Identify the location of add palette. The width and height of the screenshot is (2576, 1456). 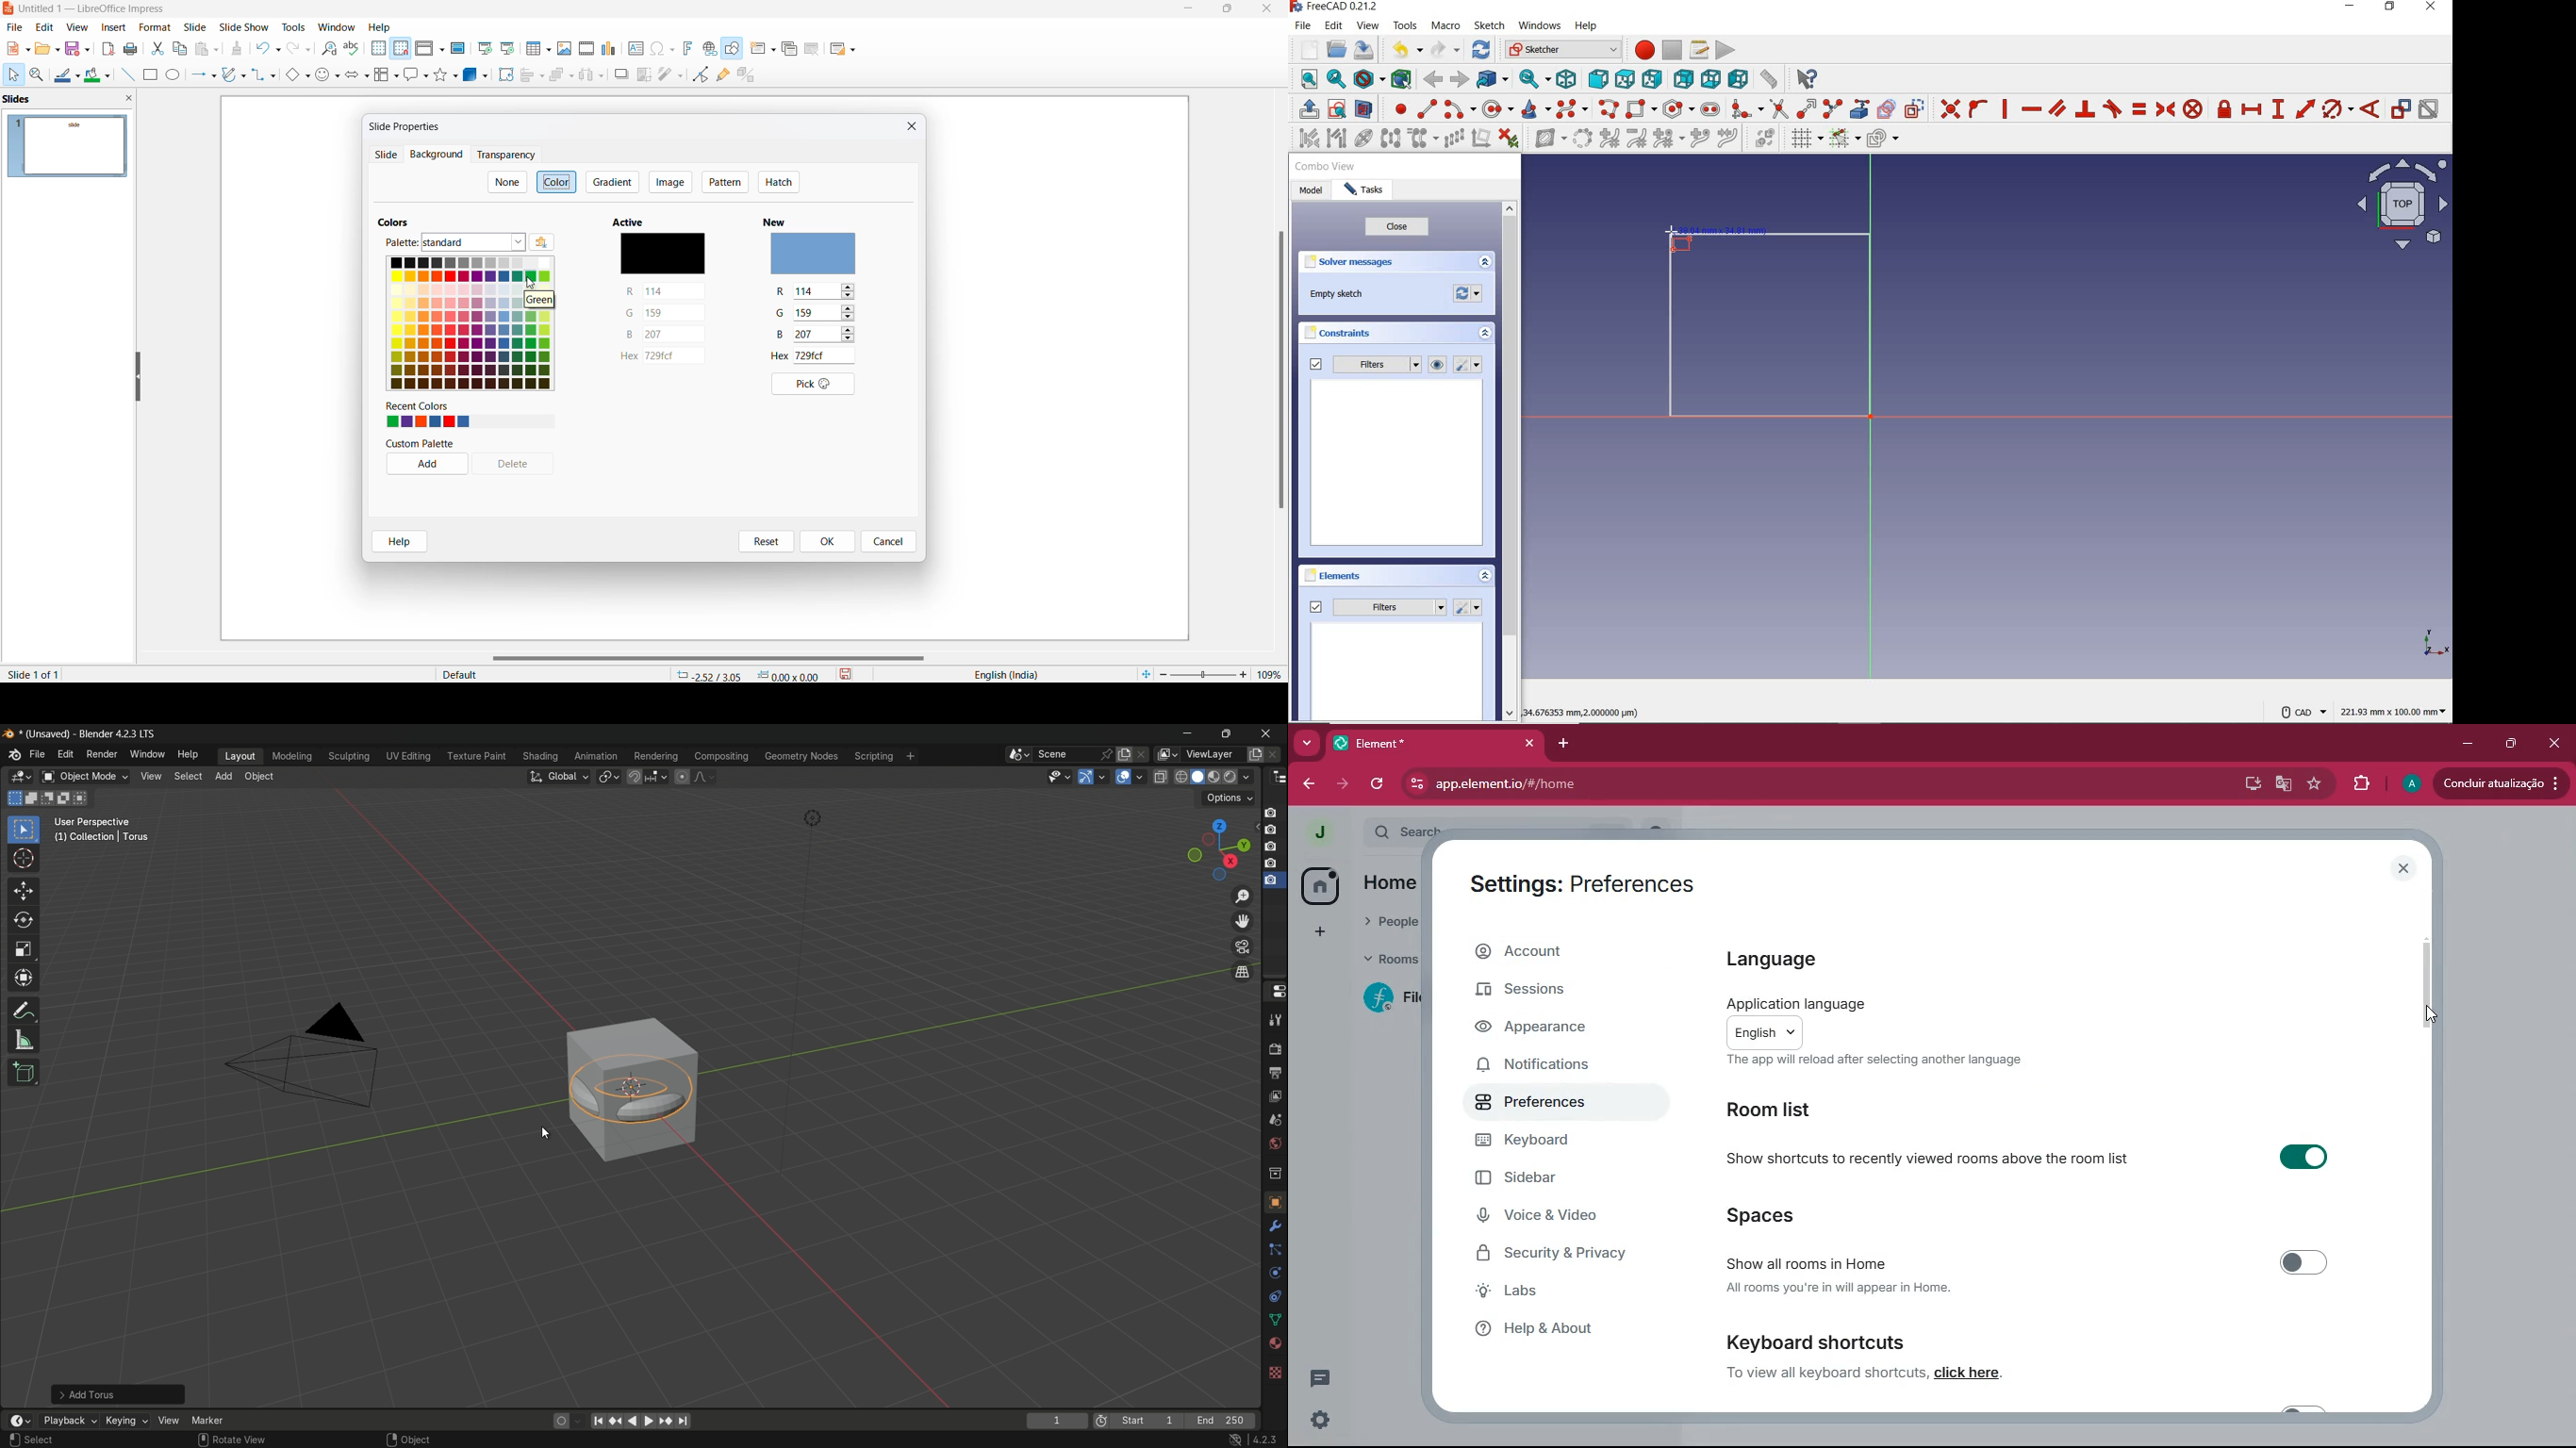
(424, 465).